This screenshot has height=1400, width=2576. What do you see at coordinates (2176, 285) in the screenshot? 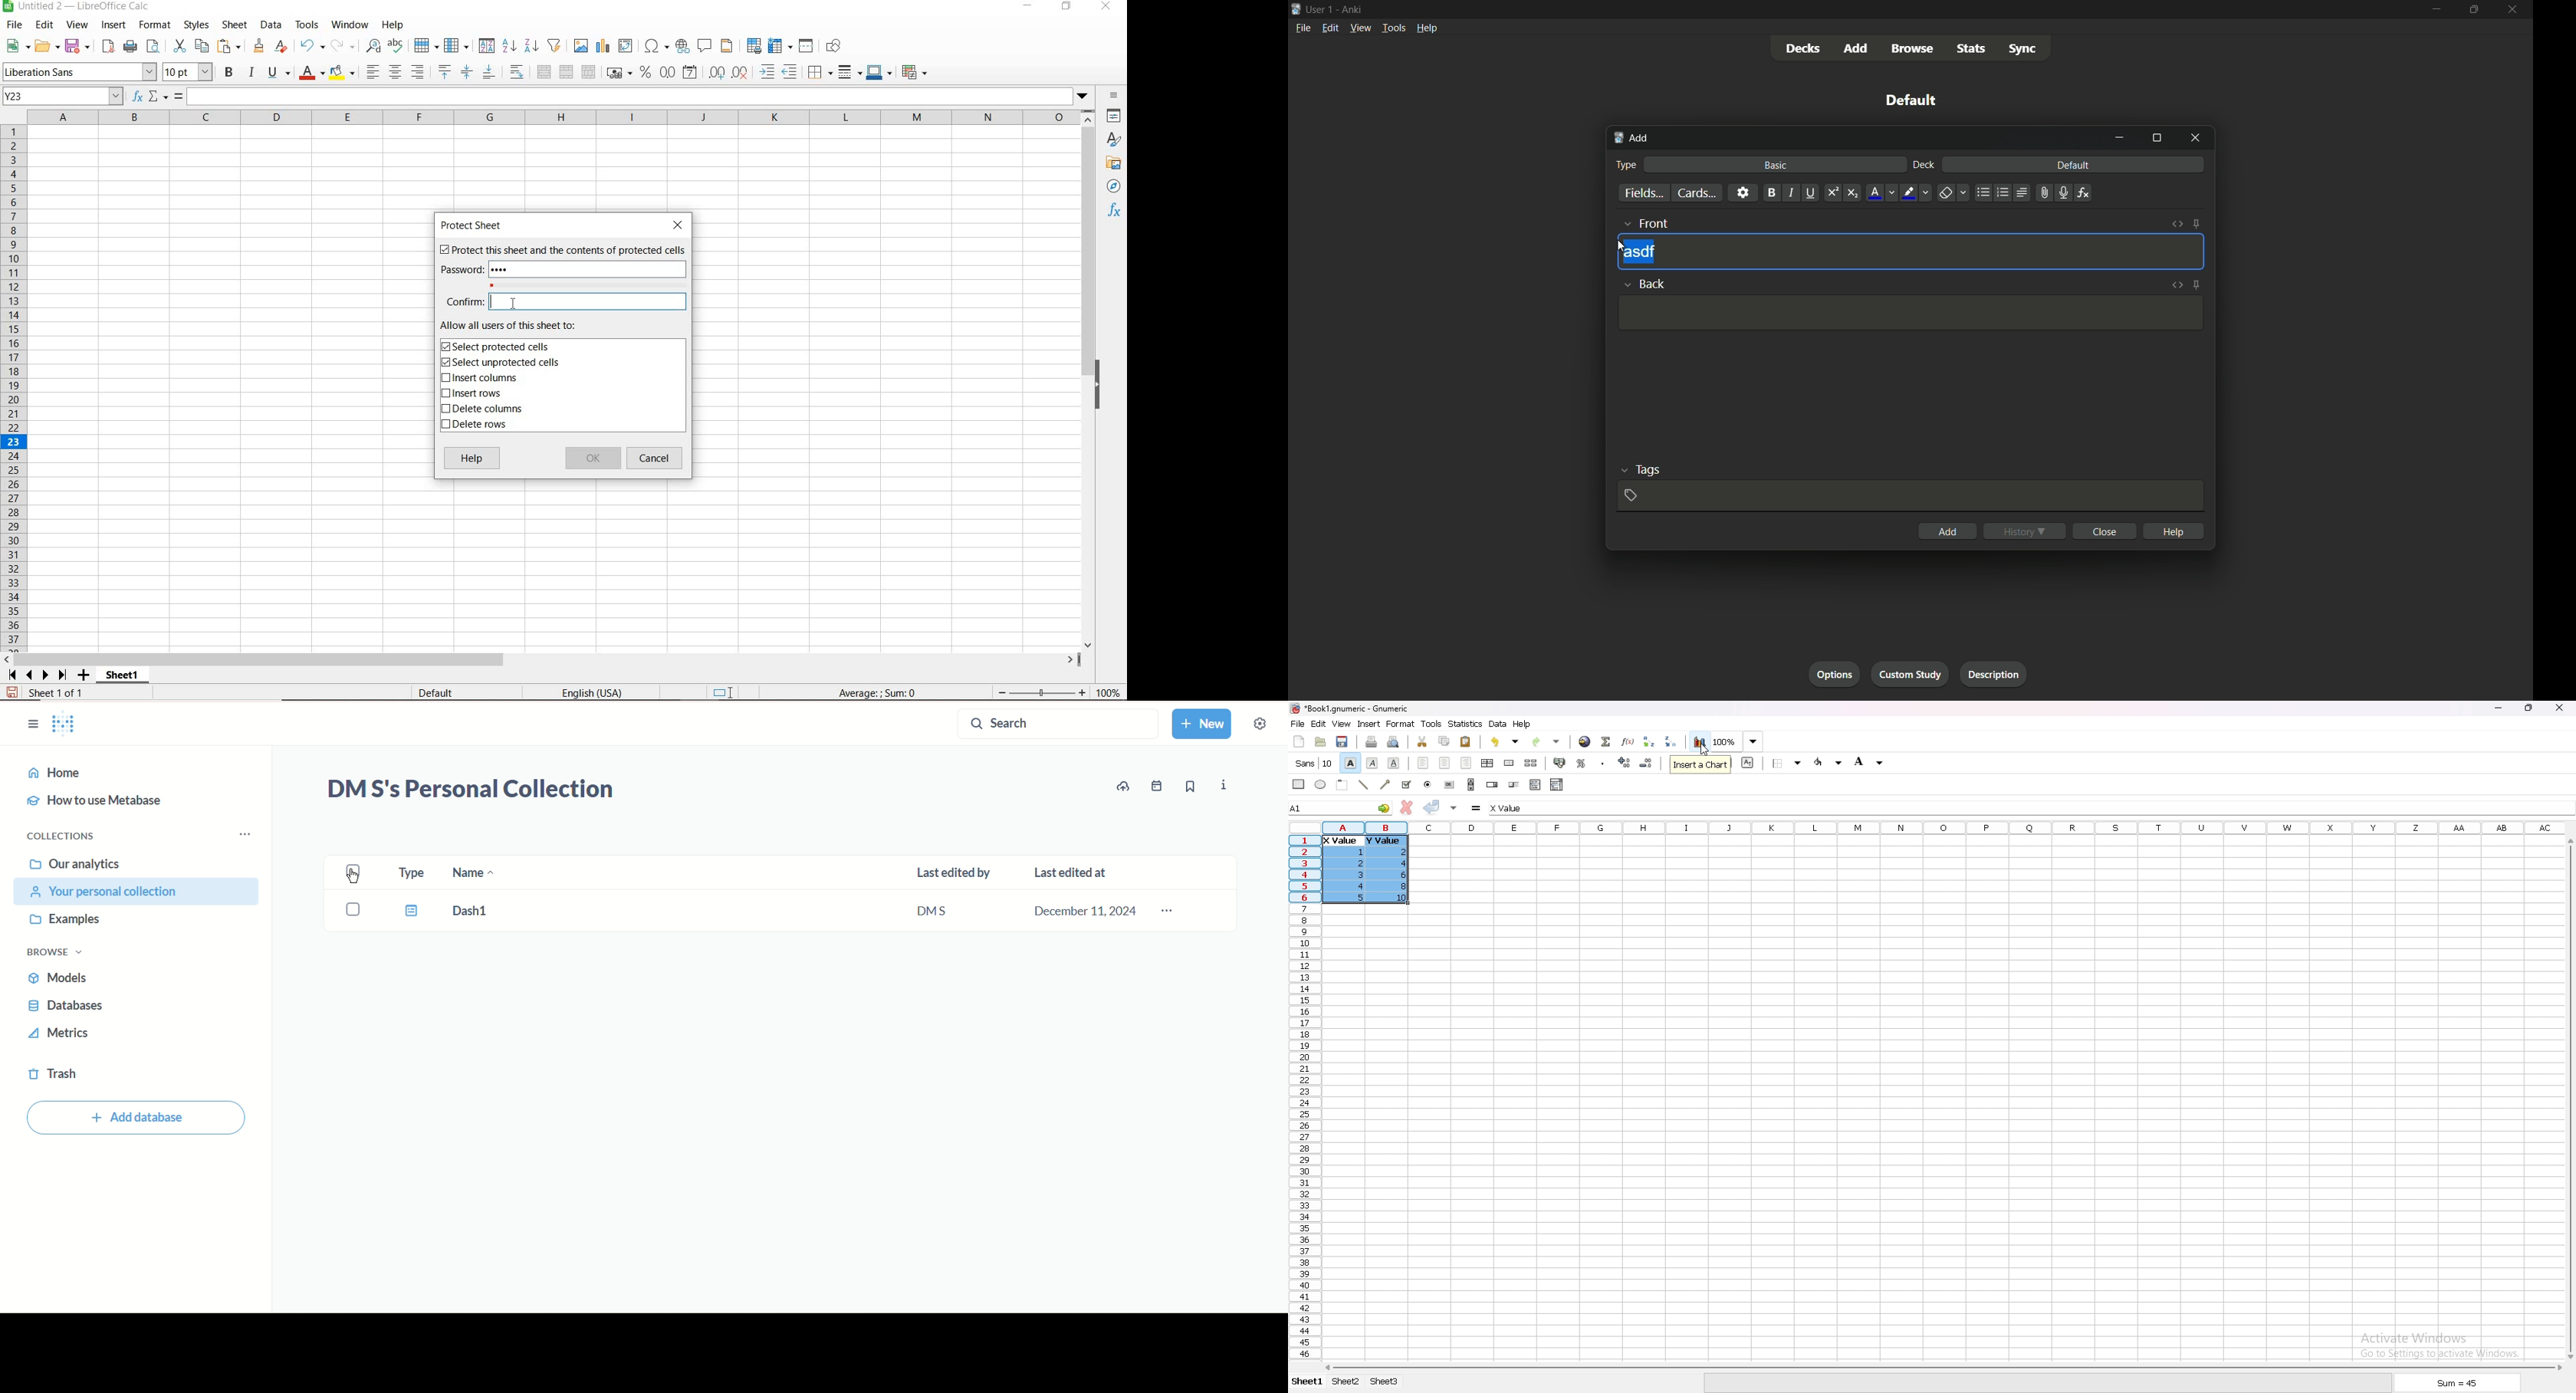
I see `toggle html editor` at bounding box center [2176, 285].